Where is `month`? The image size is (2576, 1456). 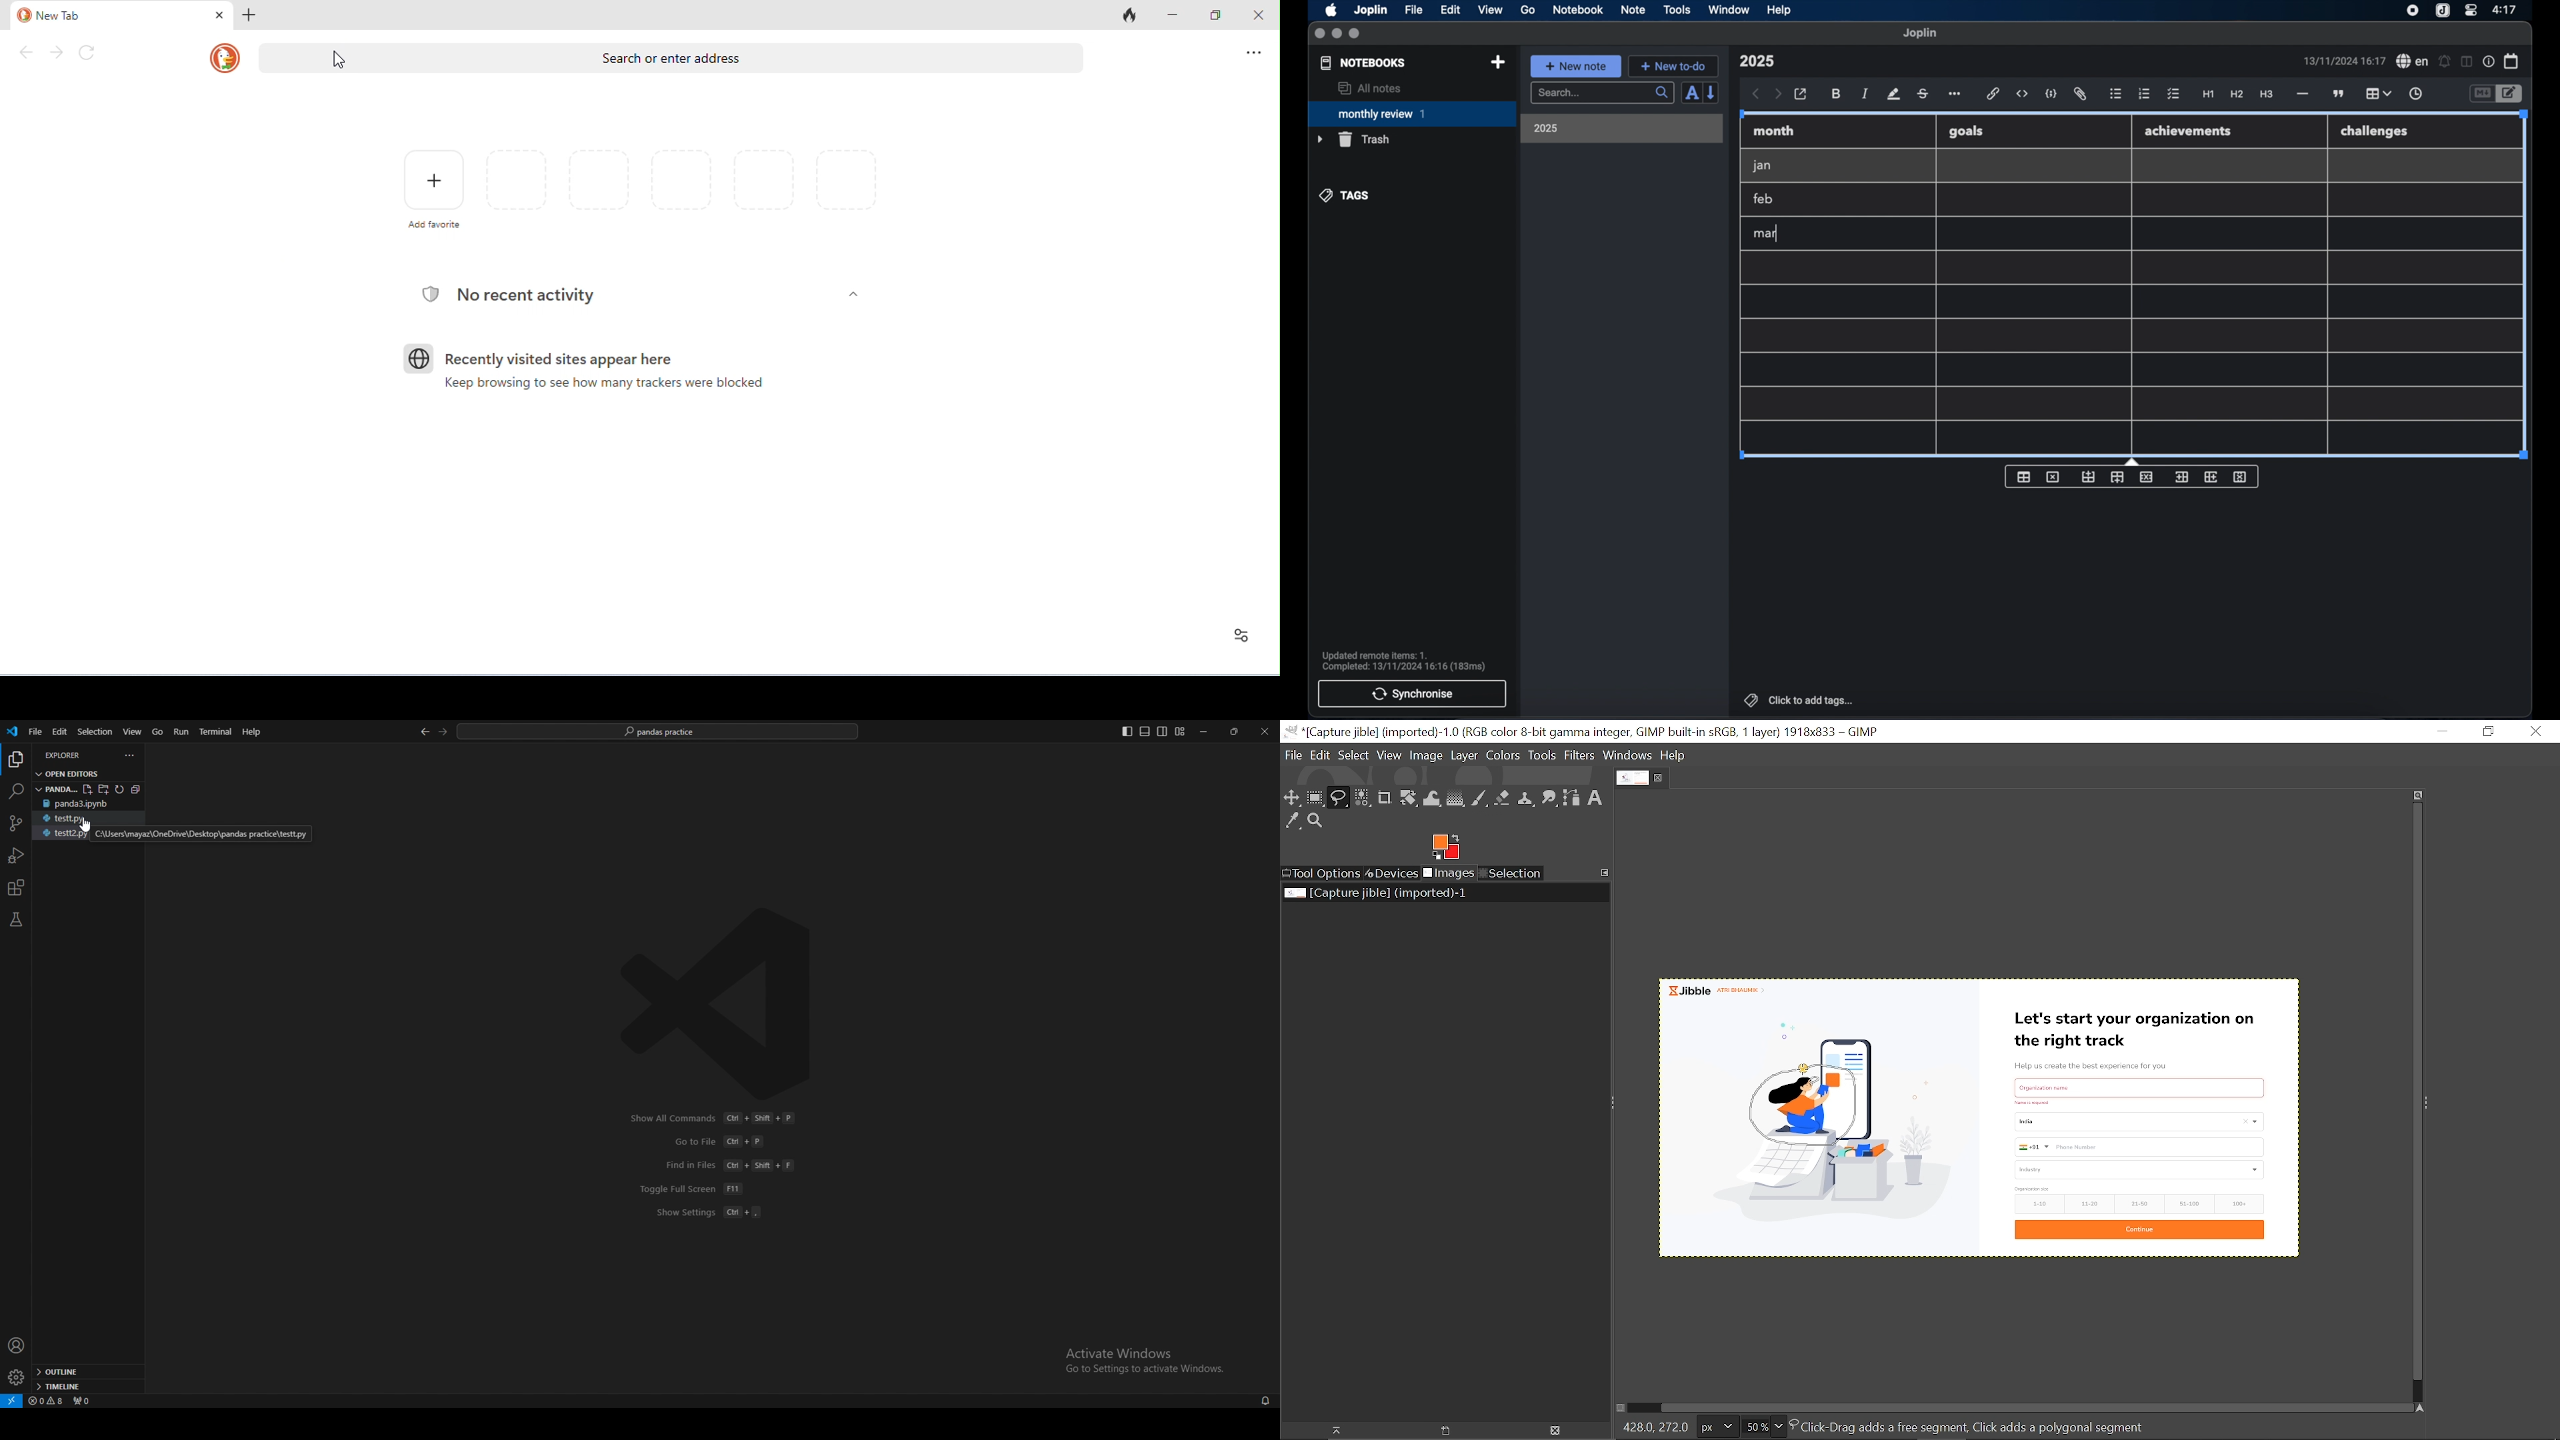
month is located at coordinates (1774, 131).